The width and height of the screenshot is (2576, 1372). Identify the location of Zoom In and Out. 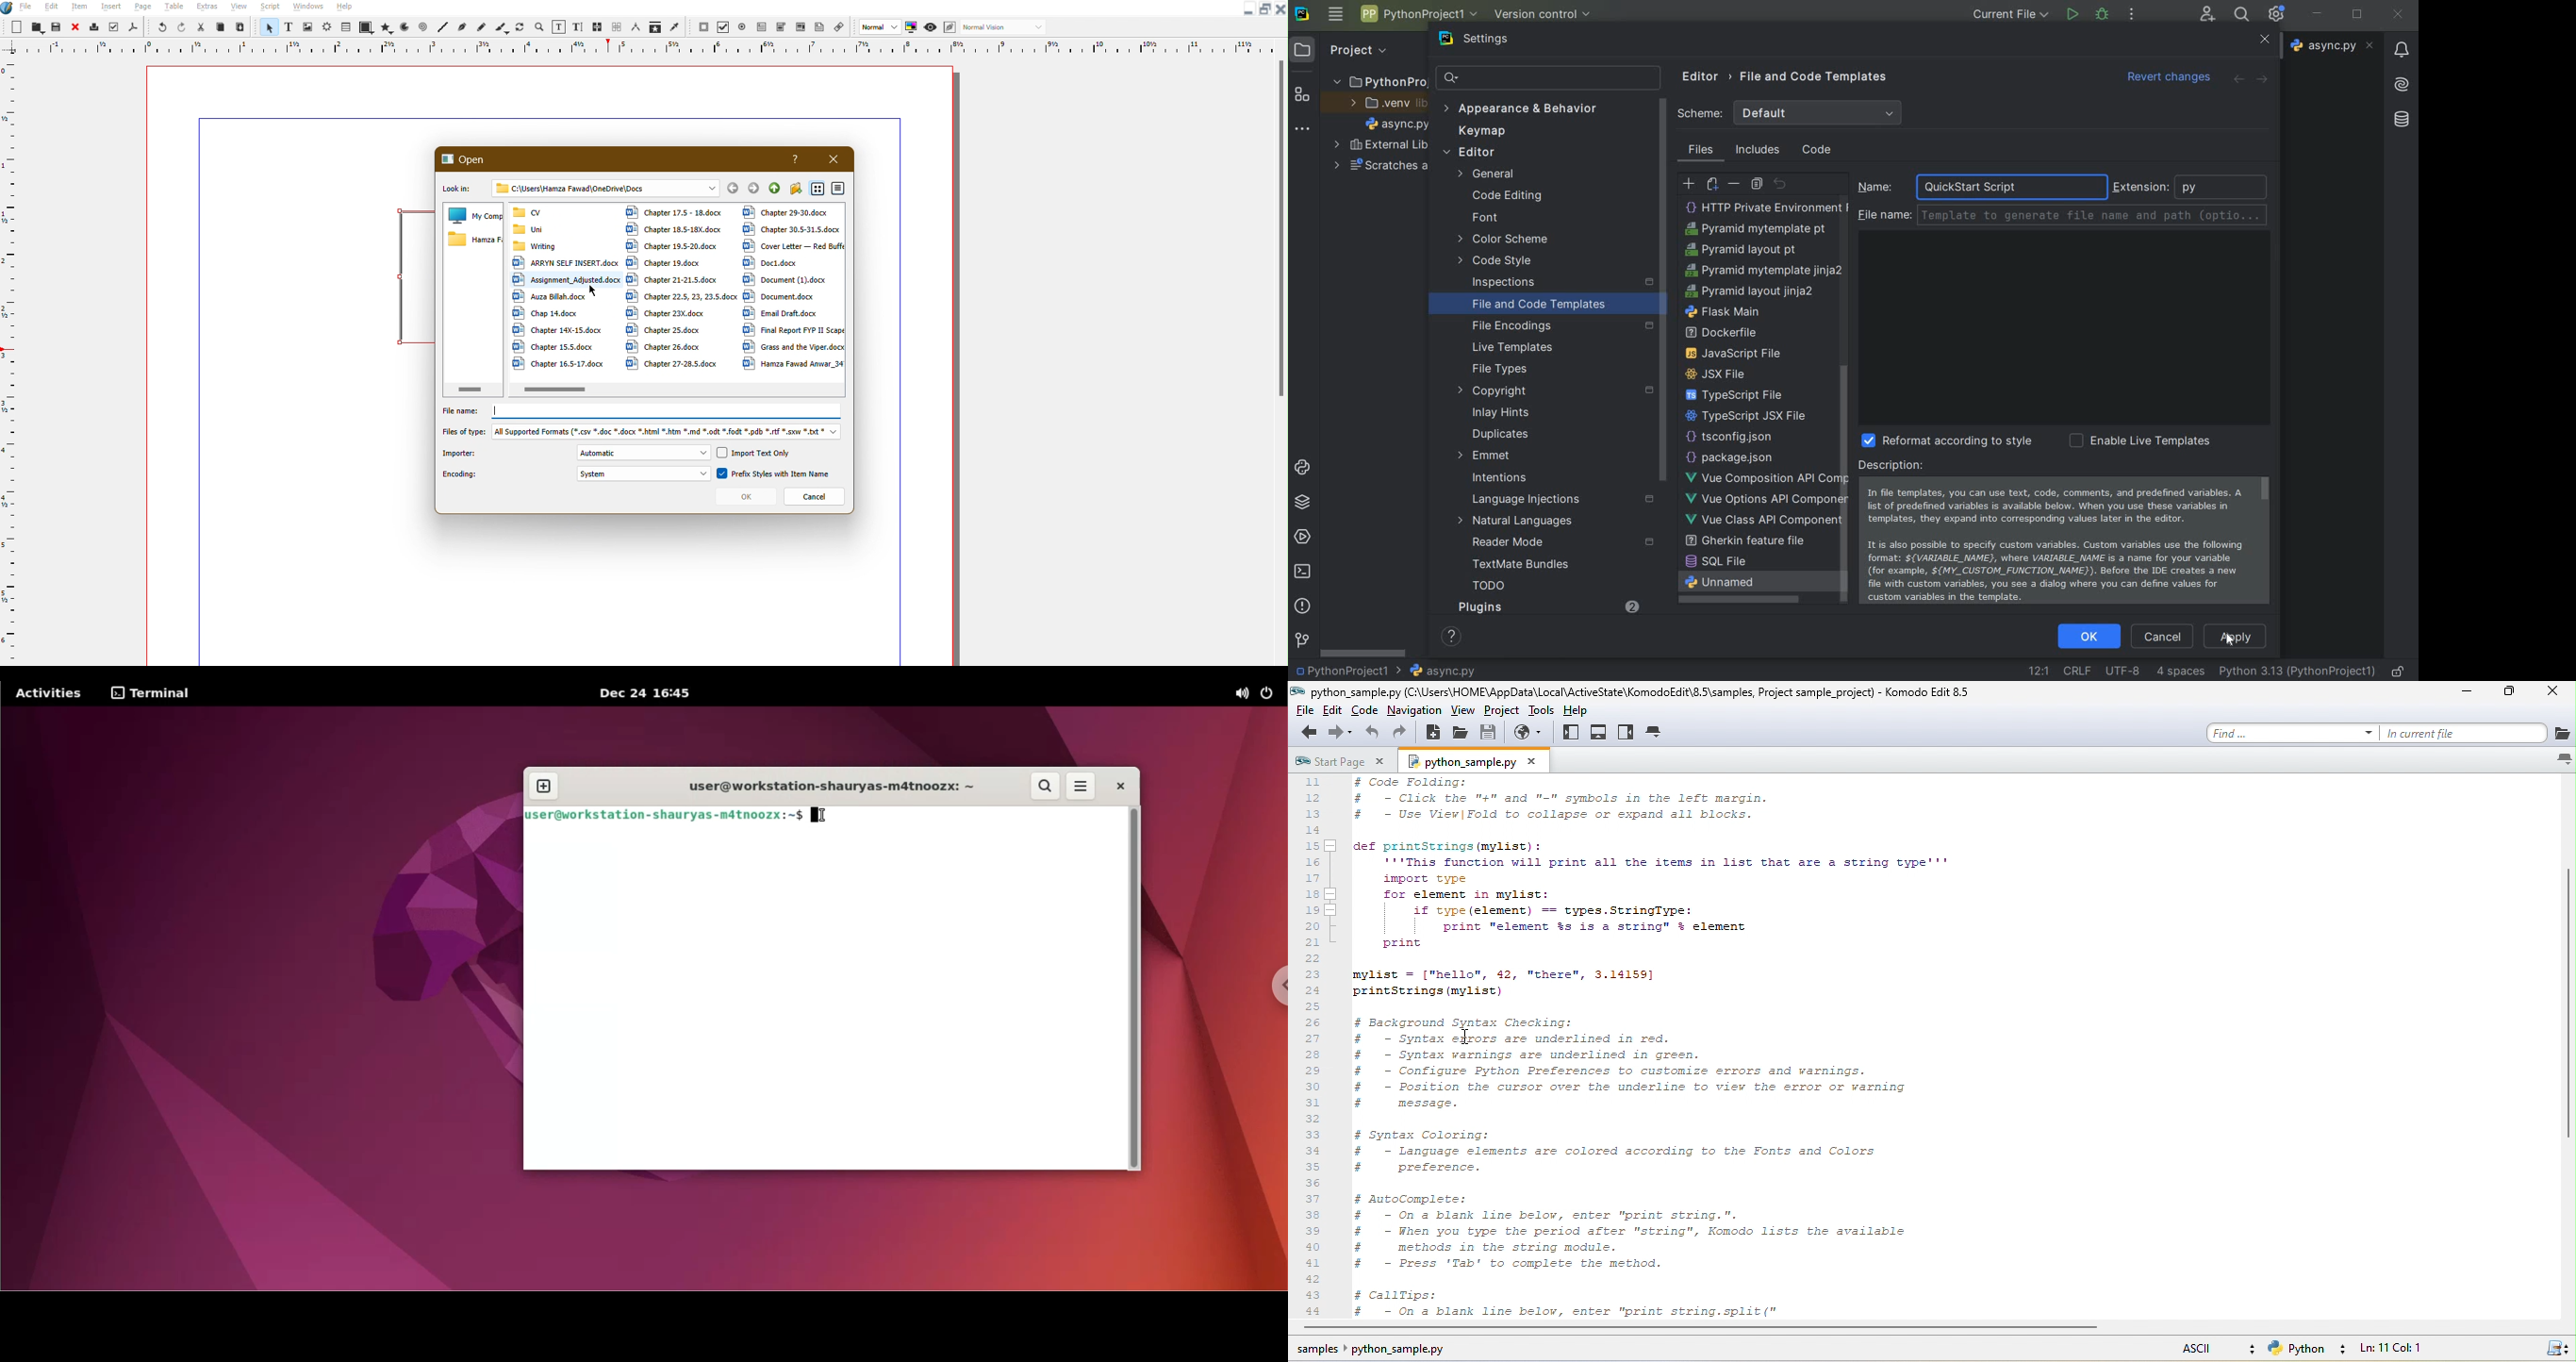
(538, 27).